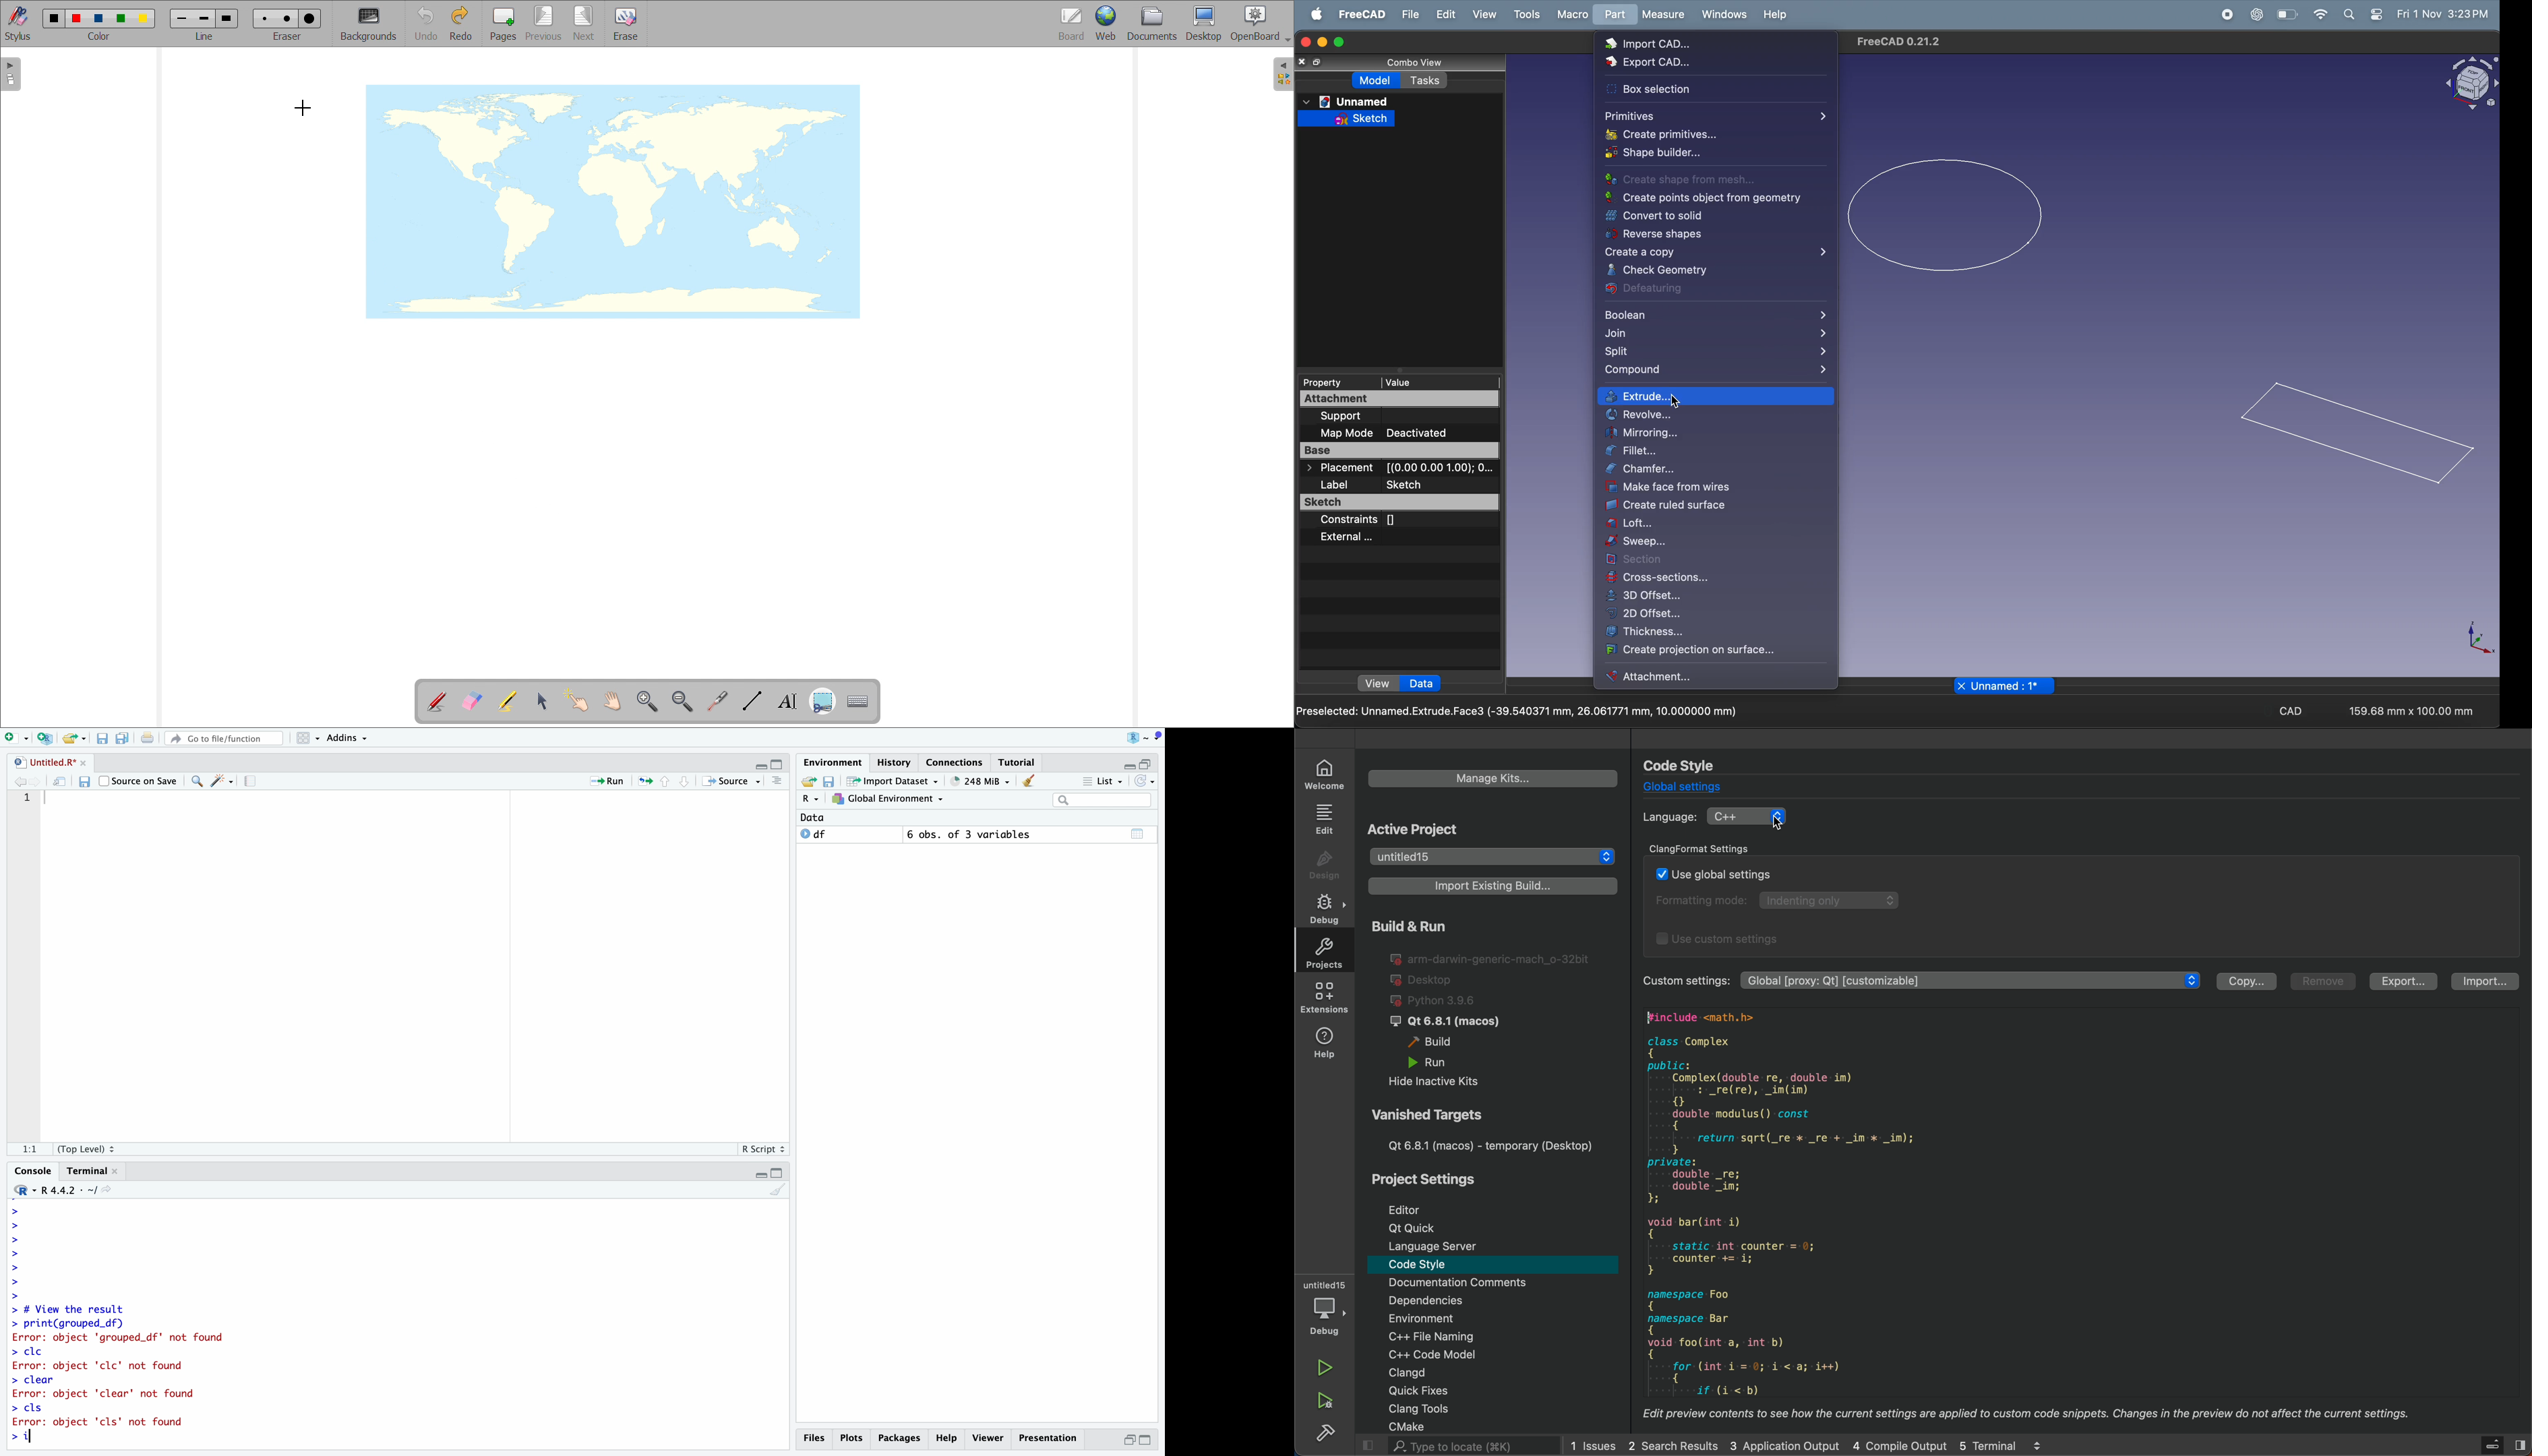 Image resolution: width=2548 pixels, height=1456 pixels. I want to click on 1:1, so click(29, 1149).